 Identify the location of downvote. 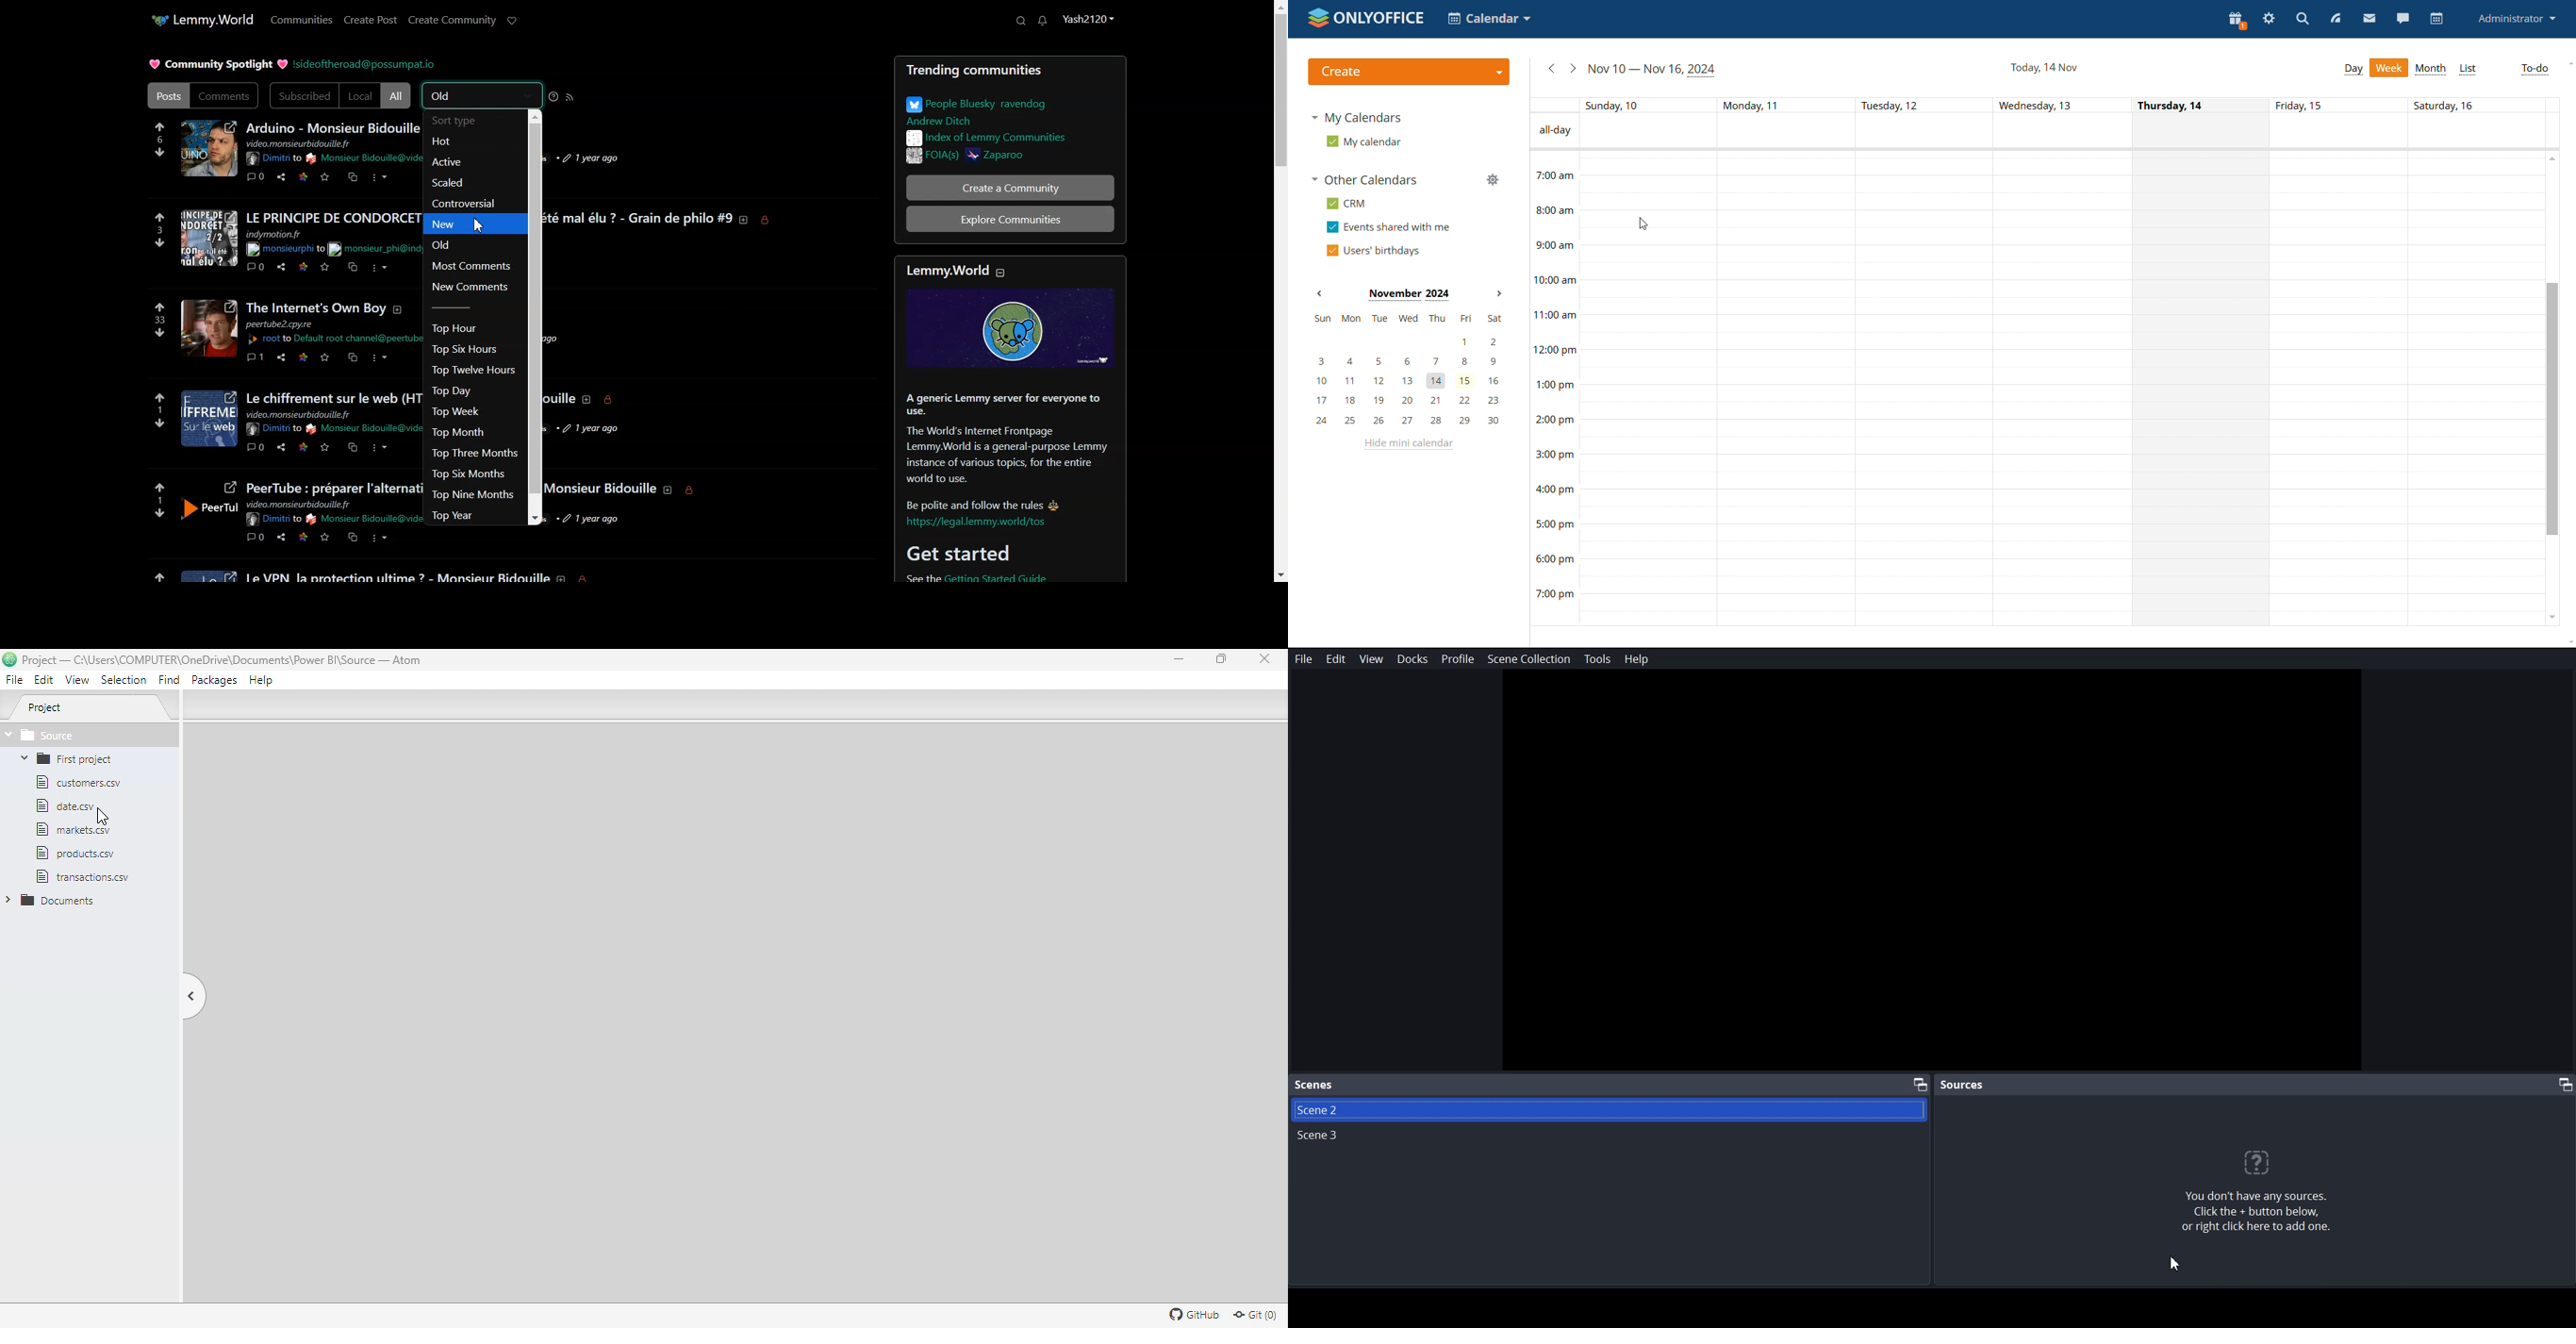
(162, 243).